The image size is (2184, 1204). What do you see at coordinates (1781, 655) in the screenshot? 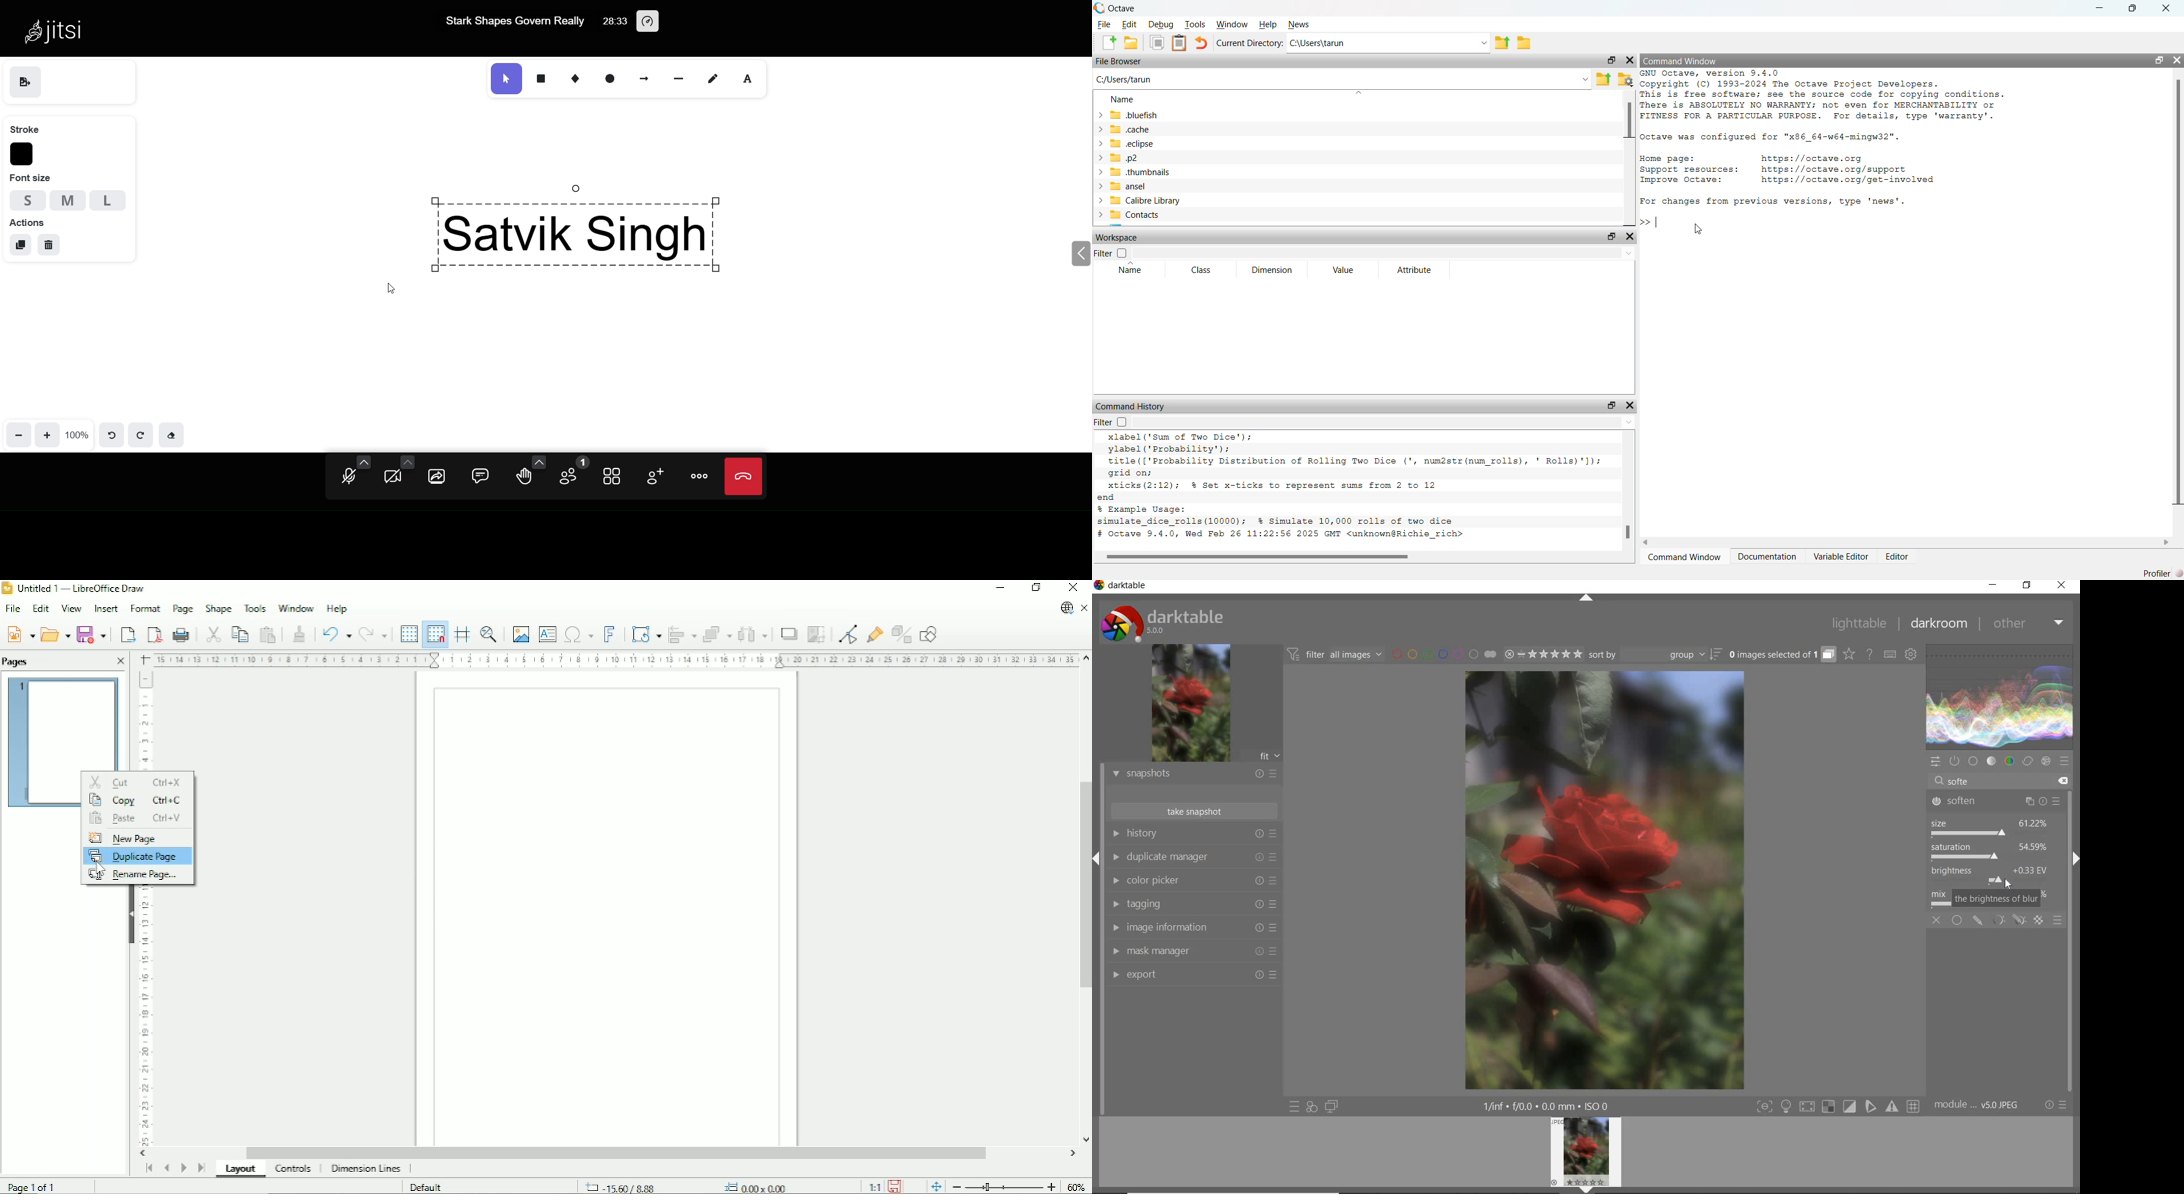
I see `grouped images` at bounding box center [1781, 655].